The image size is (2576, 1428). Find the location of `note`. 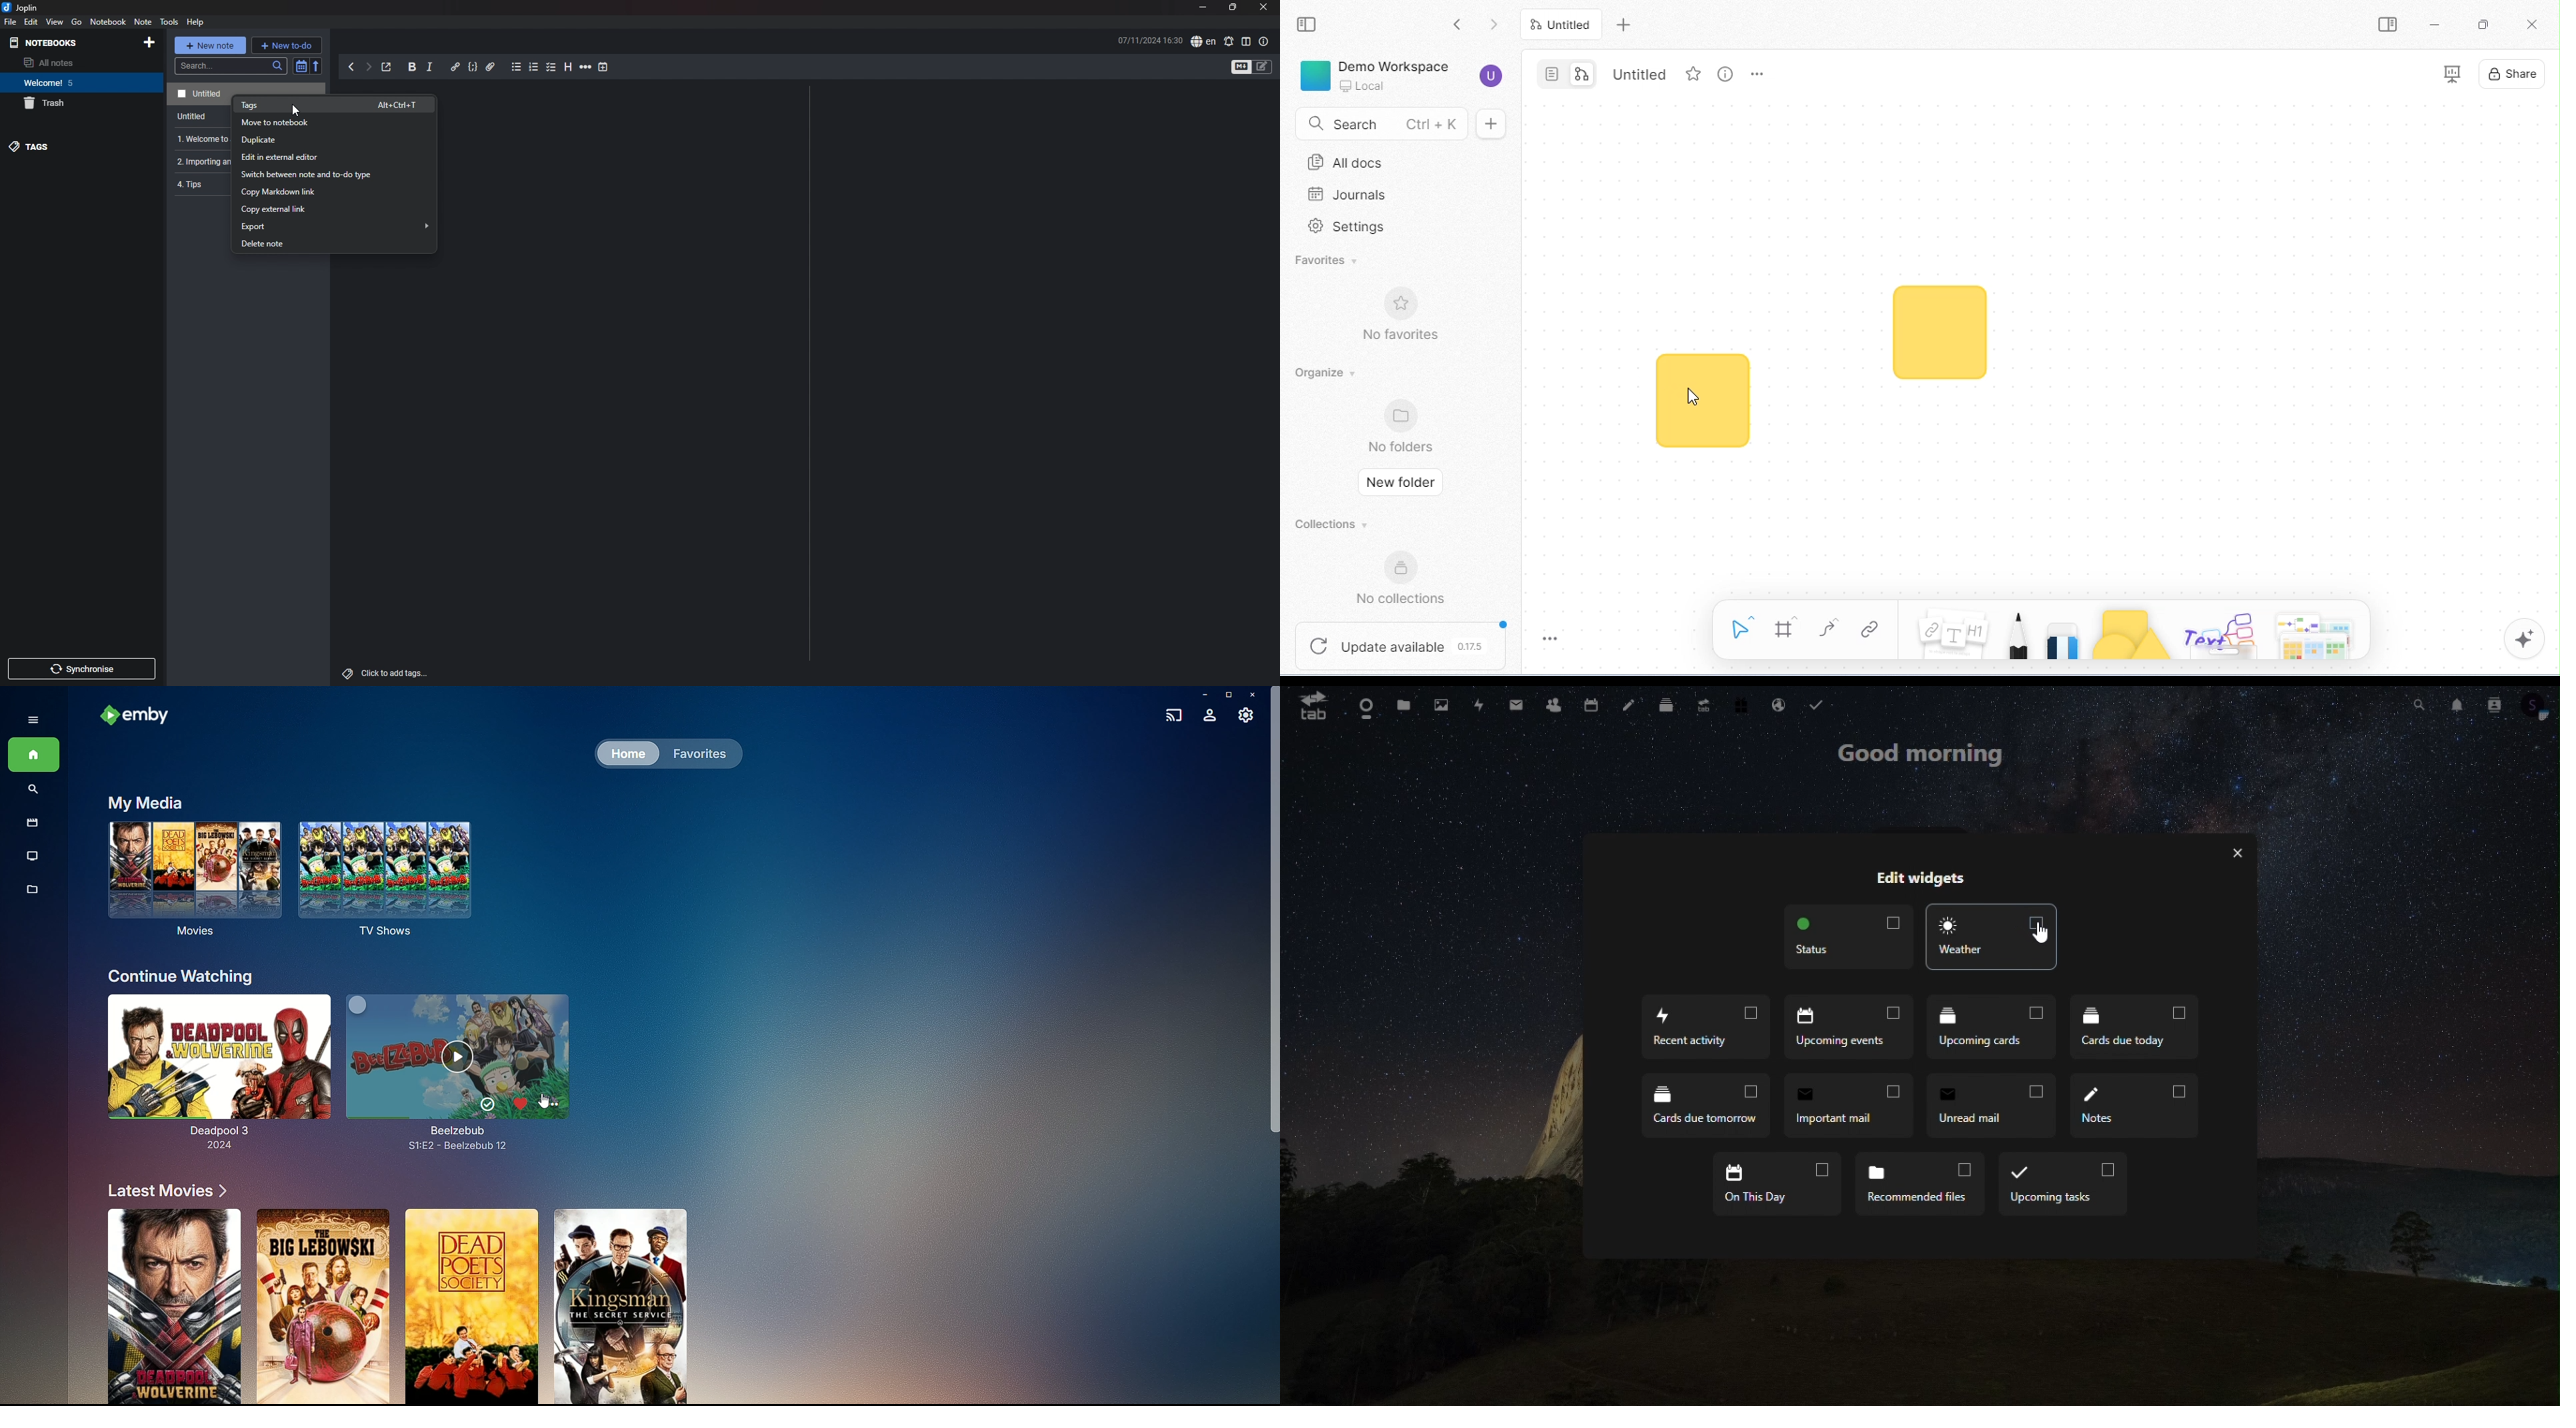

note is located at coordinates (197, 94).